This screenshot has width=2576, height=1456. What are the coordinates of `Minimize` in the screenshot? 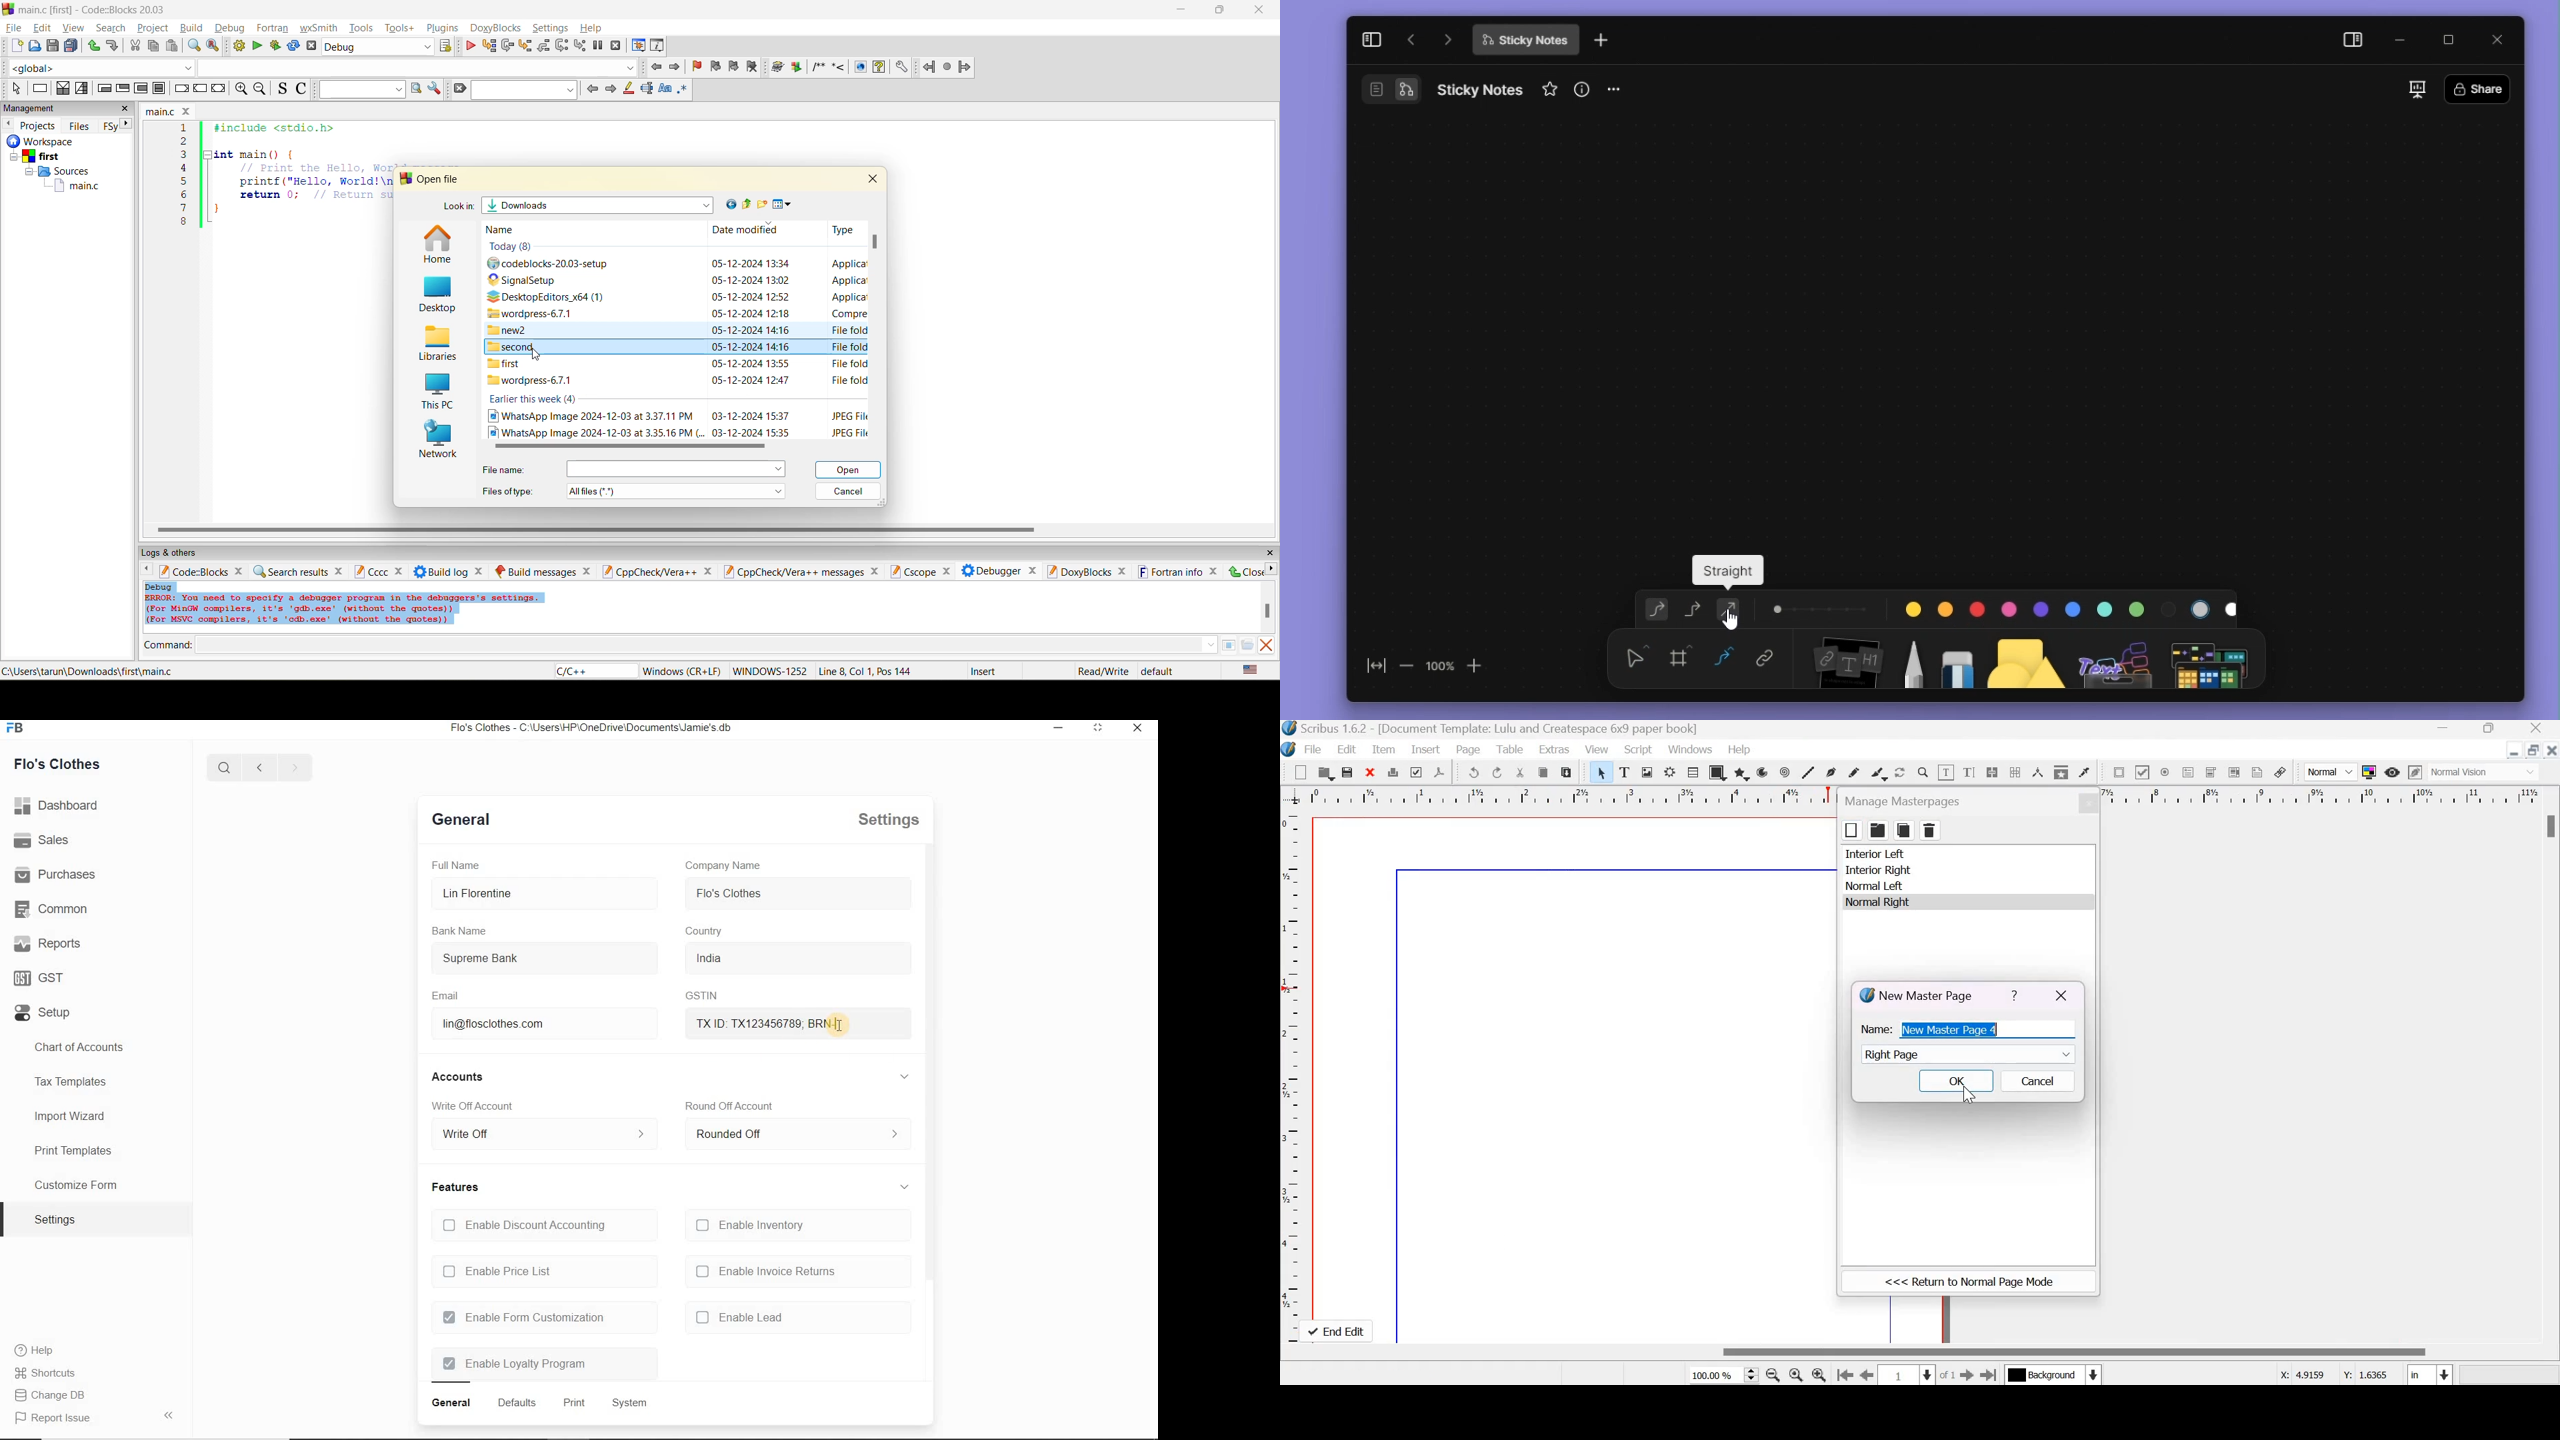 It's located at (2513, 751).